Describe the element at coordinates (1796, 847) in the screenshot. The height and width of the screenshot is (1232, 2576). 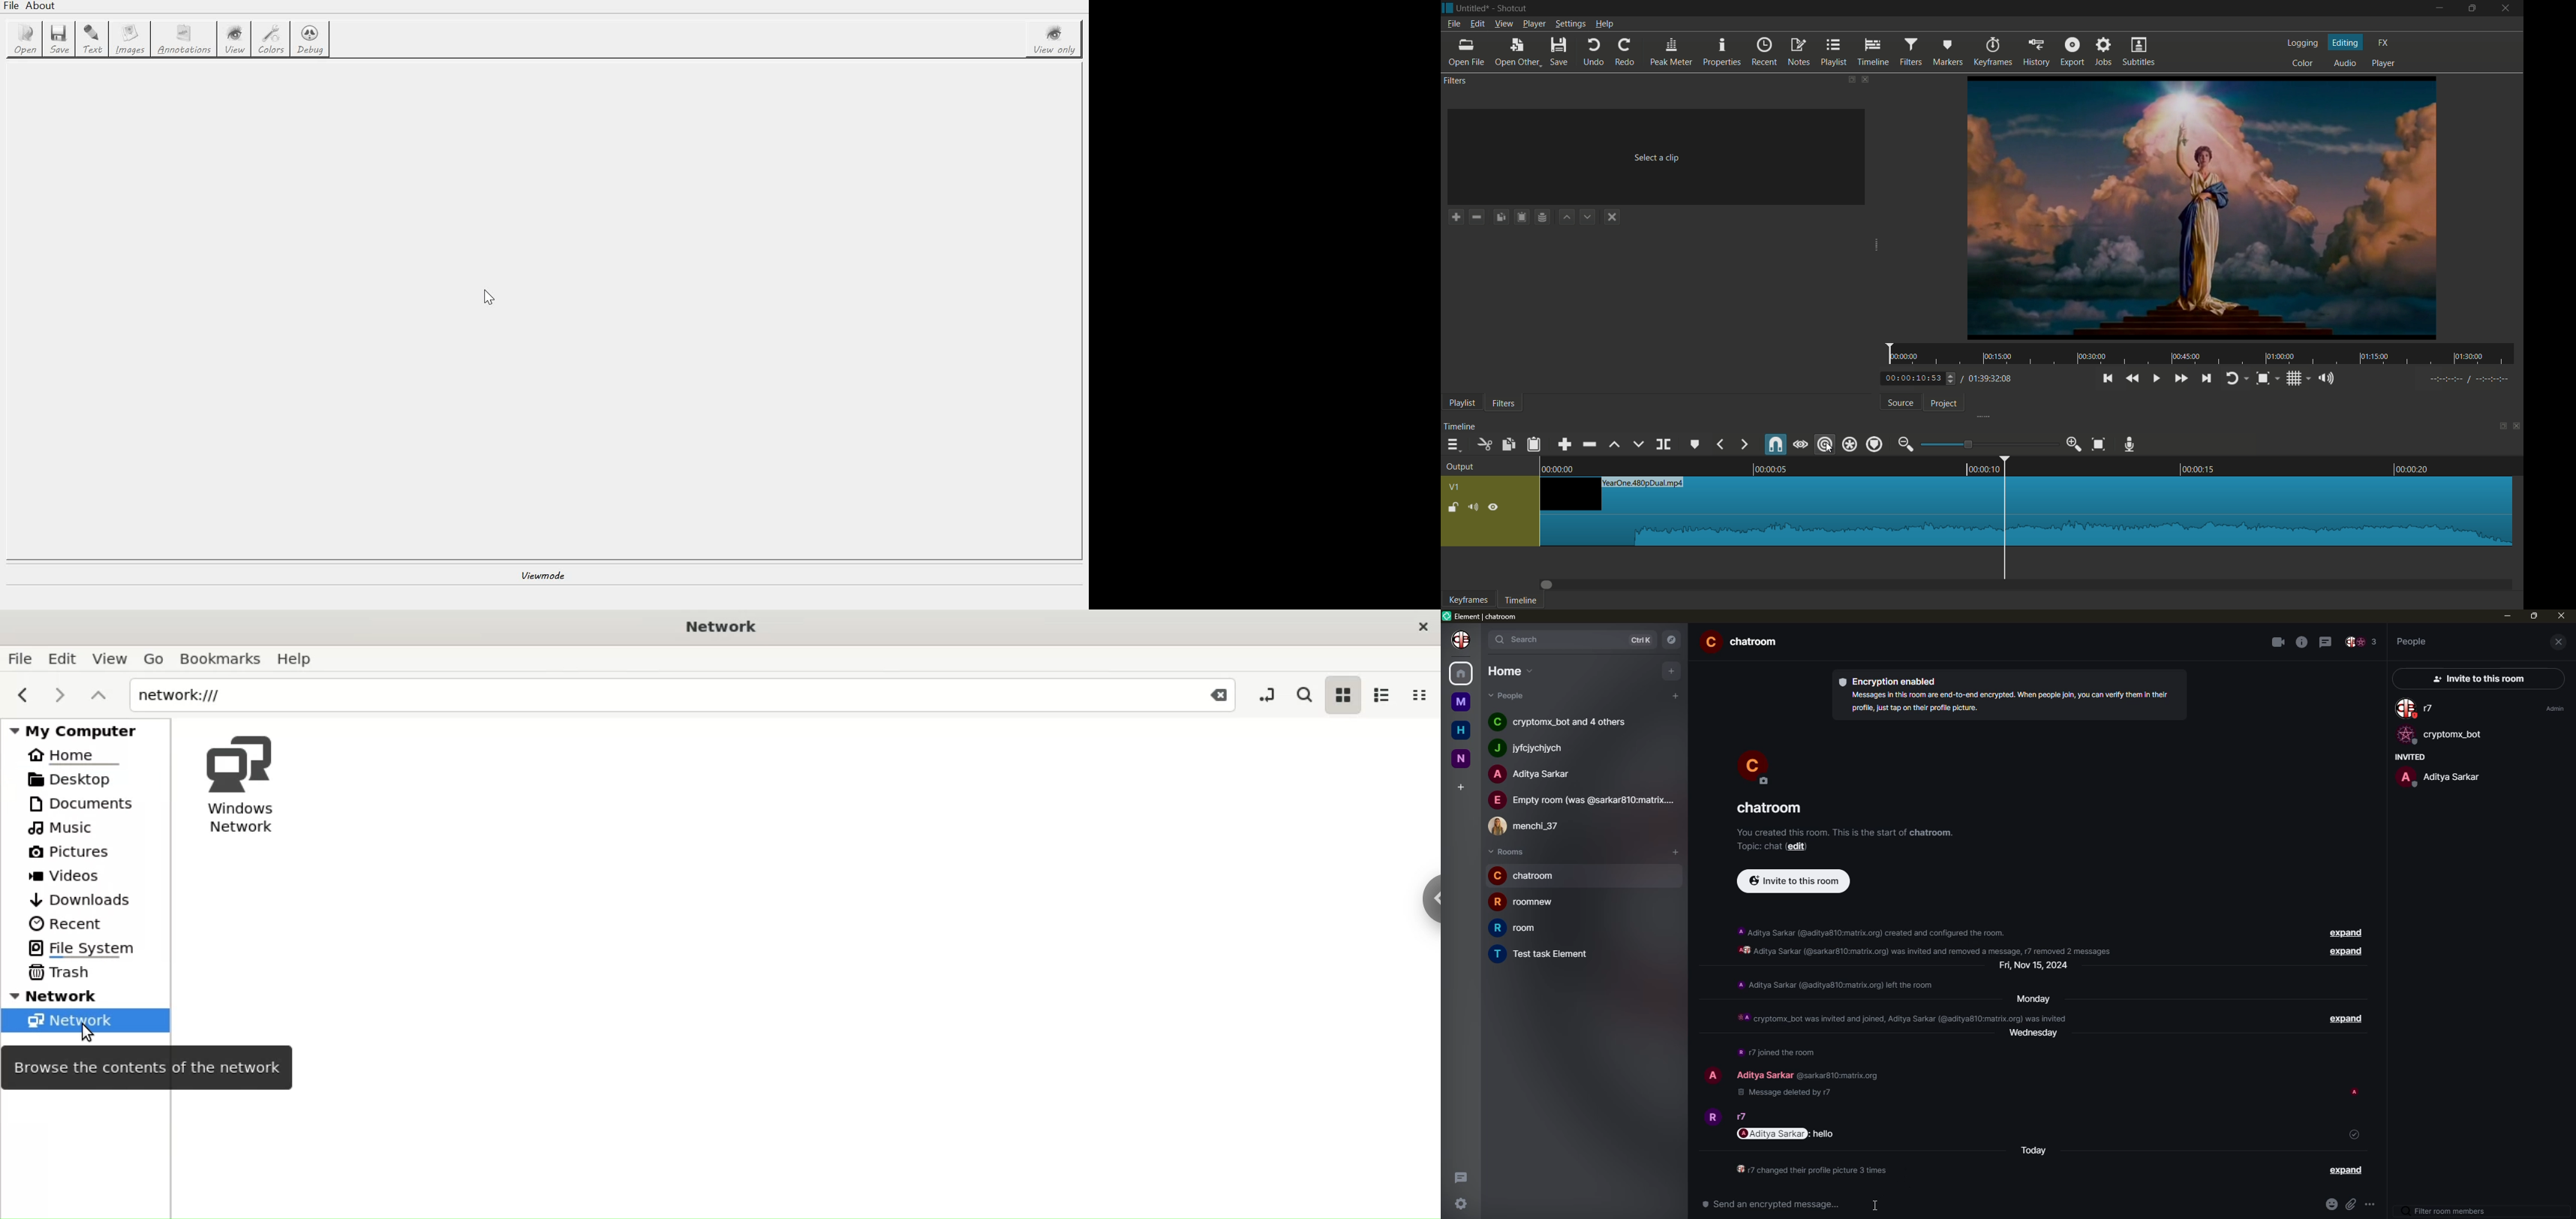
I see `edit` at that location.